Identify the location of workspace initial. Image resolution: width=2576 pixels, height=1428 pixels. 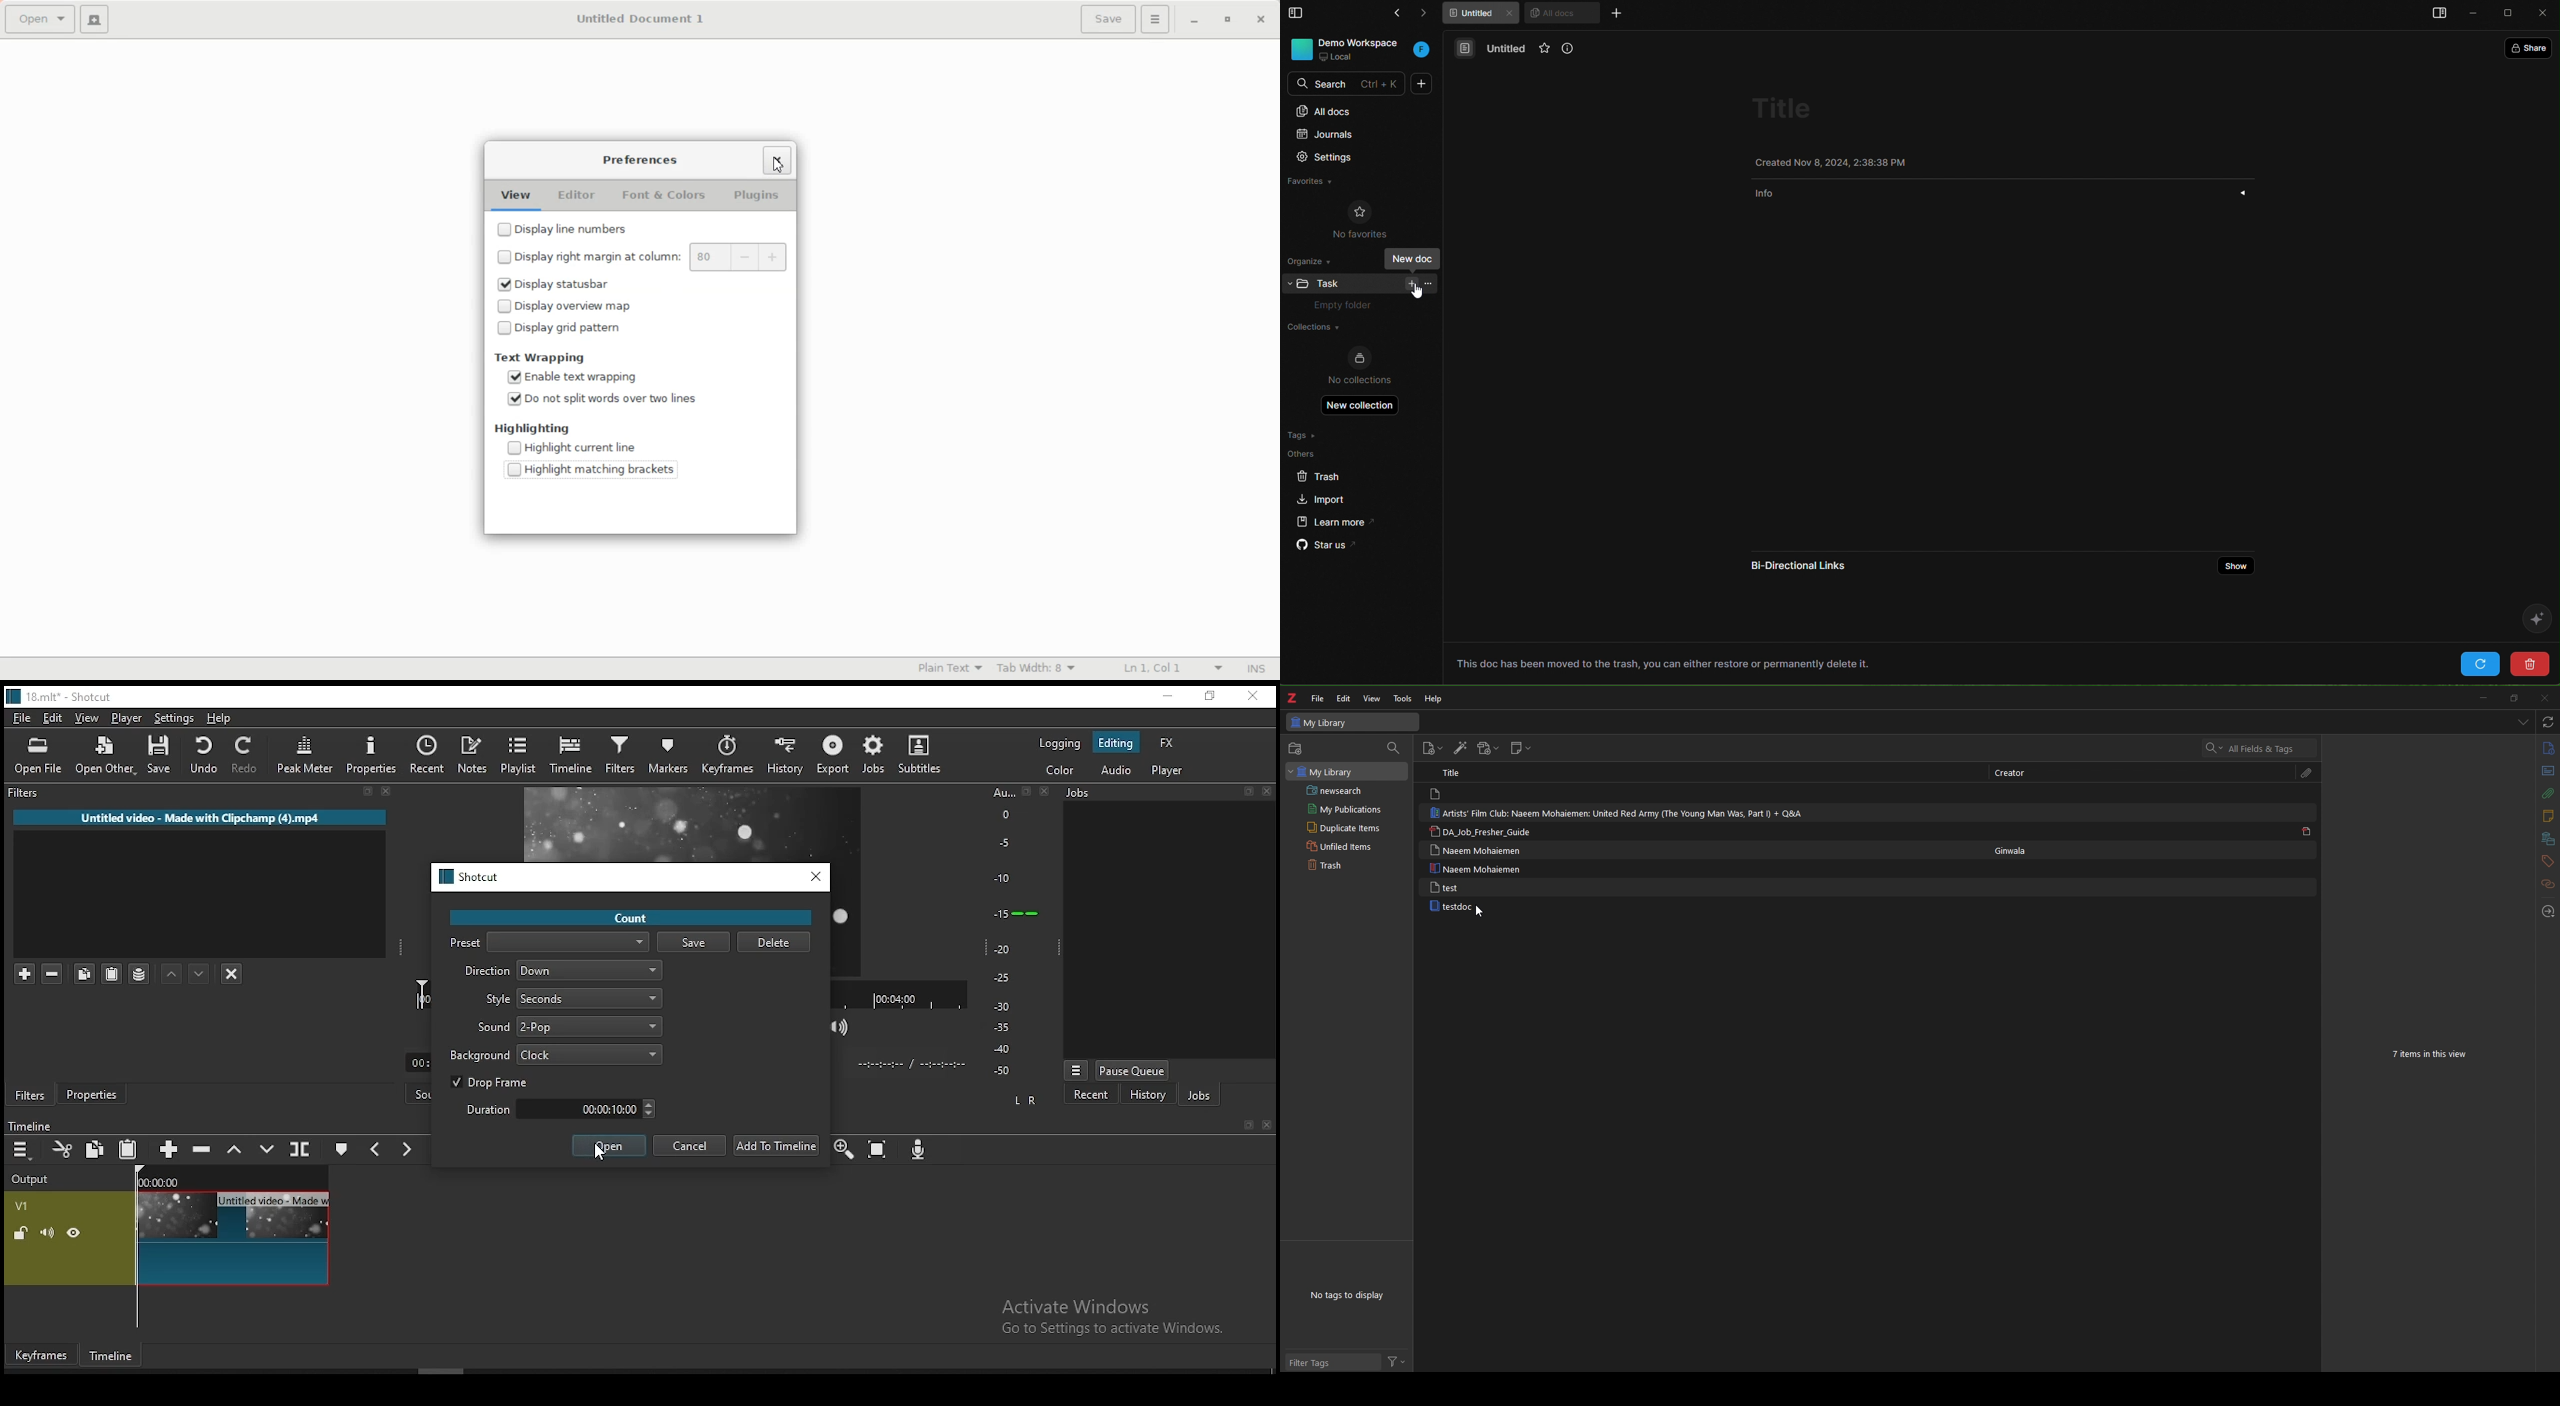
(1422, 51).